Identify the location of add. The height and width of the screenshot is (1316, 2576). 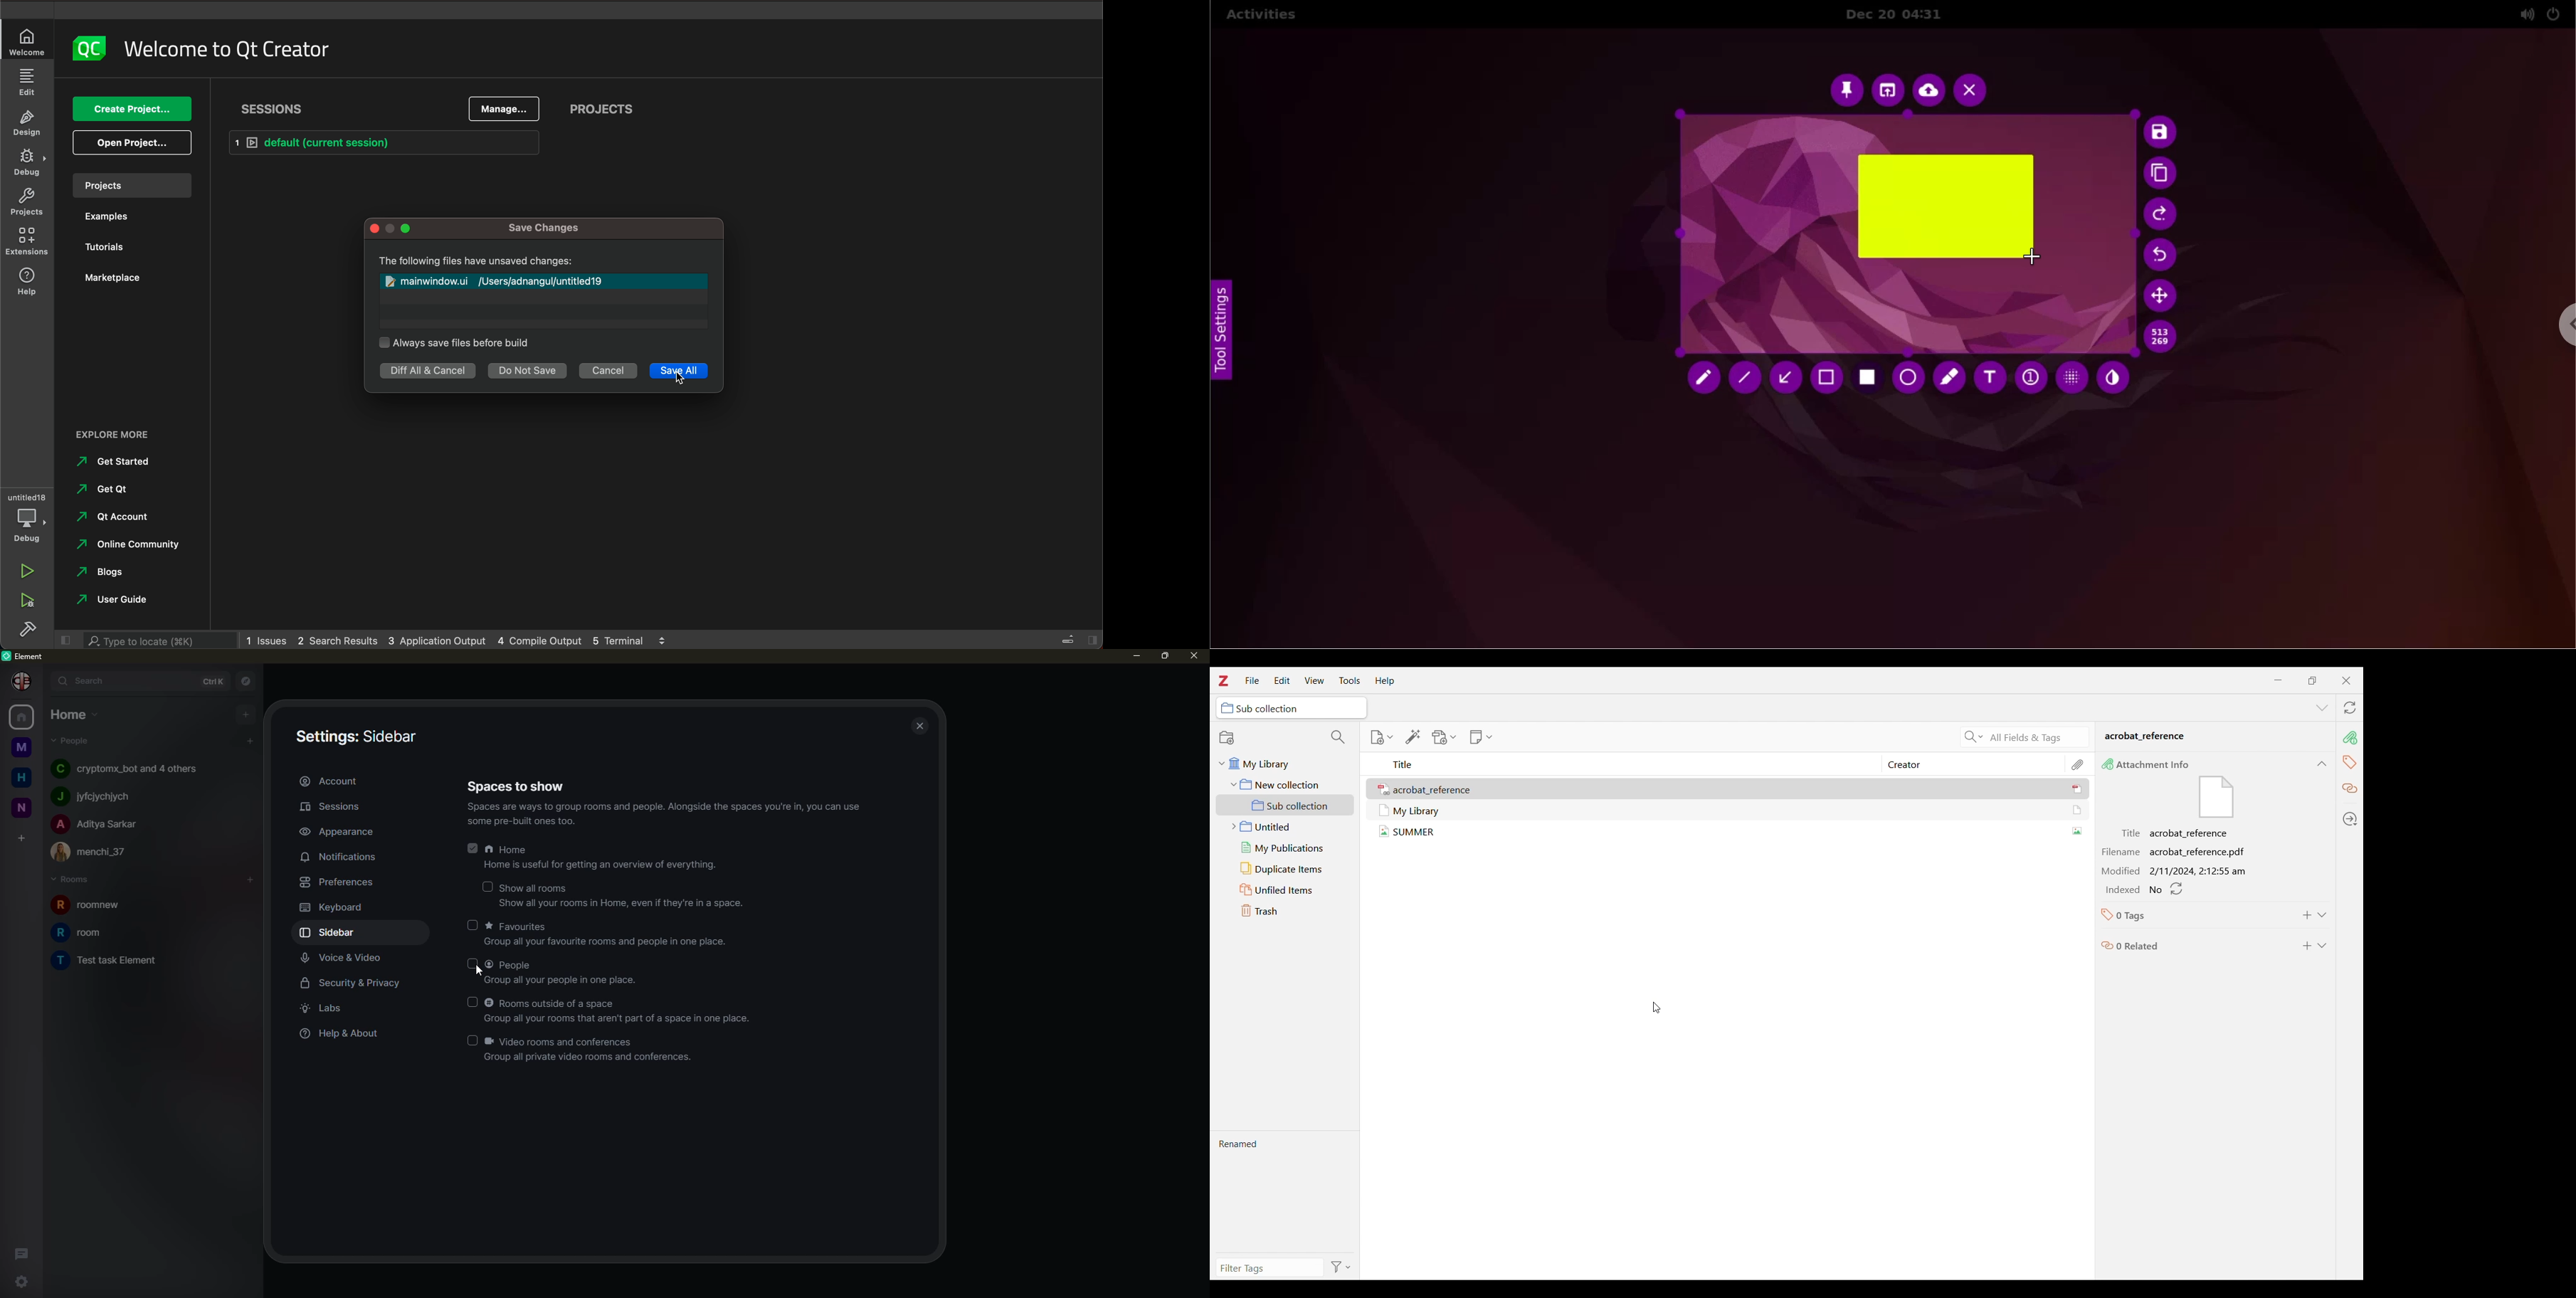
(246, 713).